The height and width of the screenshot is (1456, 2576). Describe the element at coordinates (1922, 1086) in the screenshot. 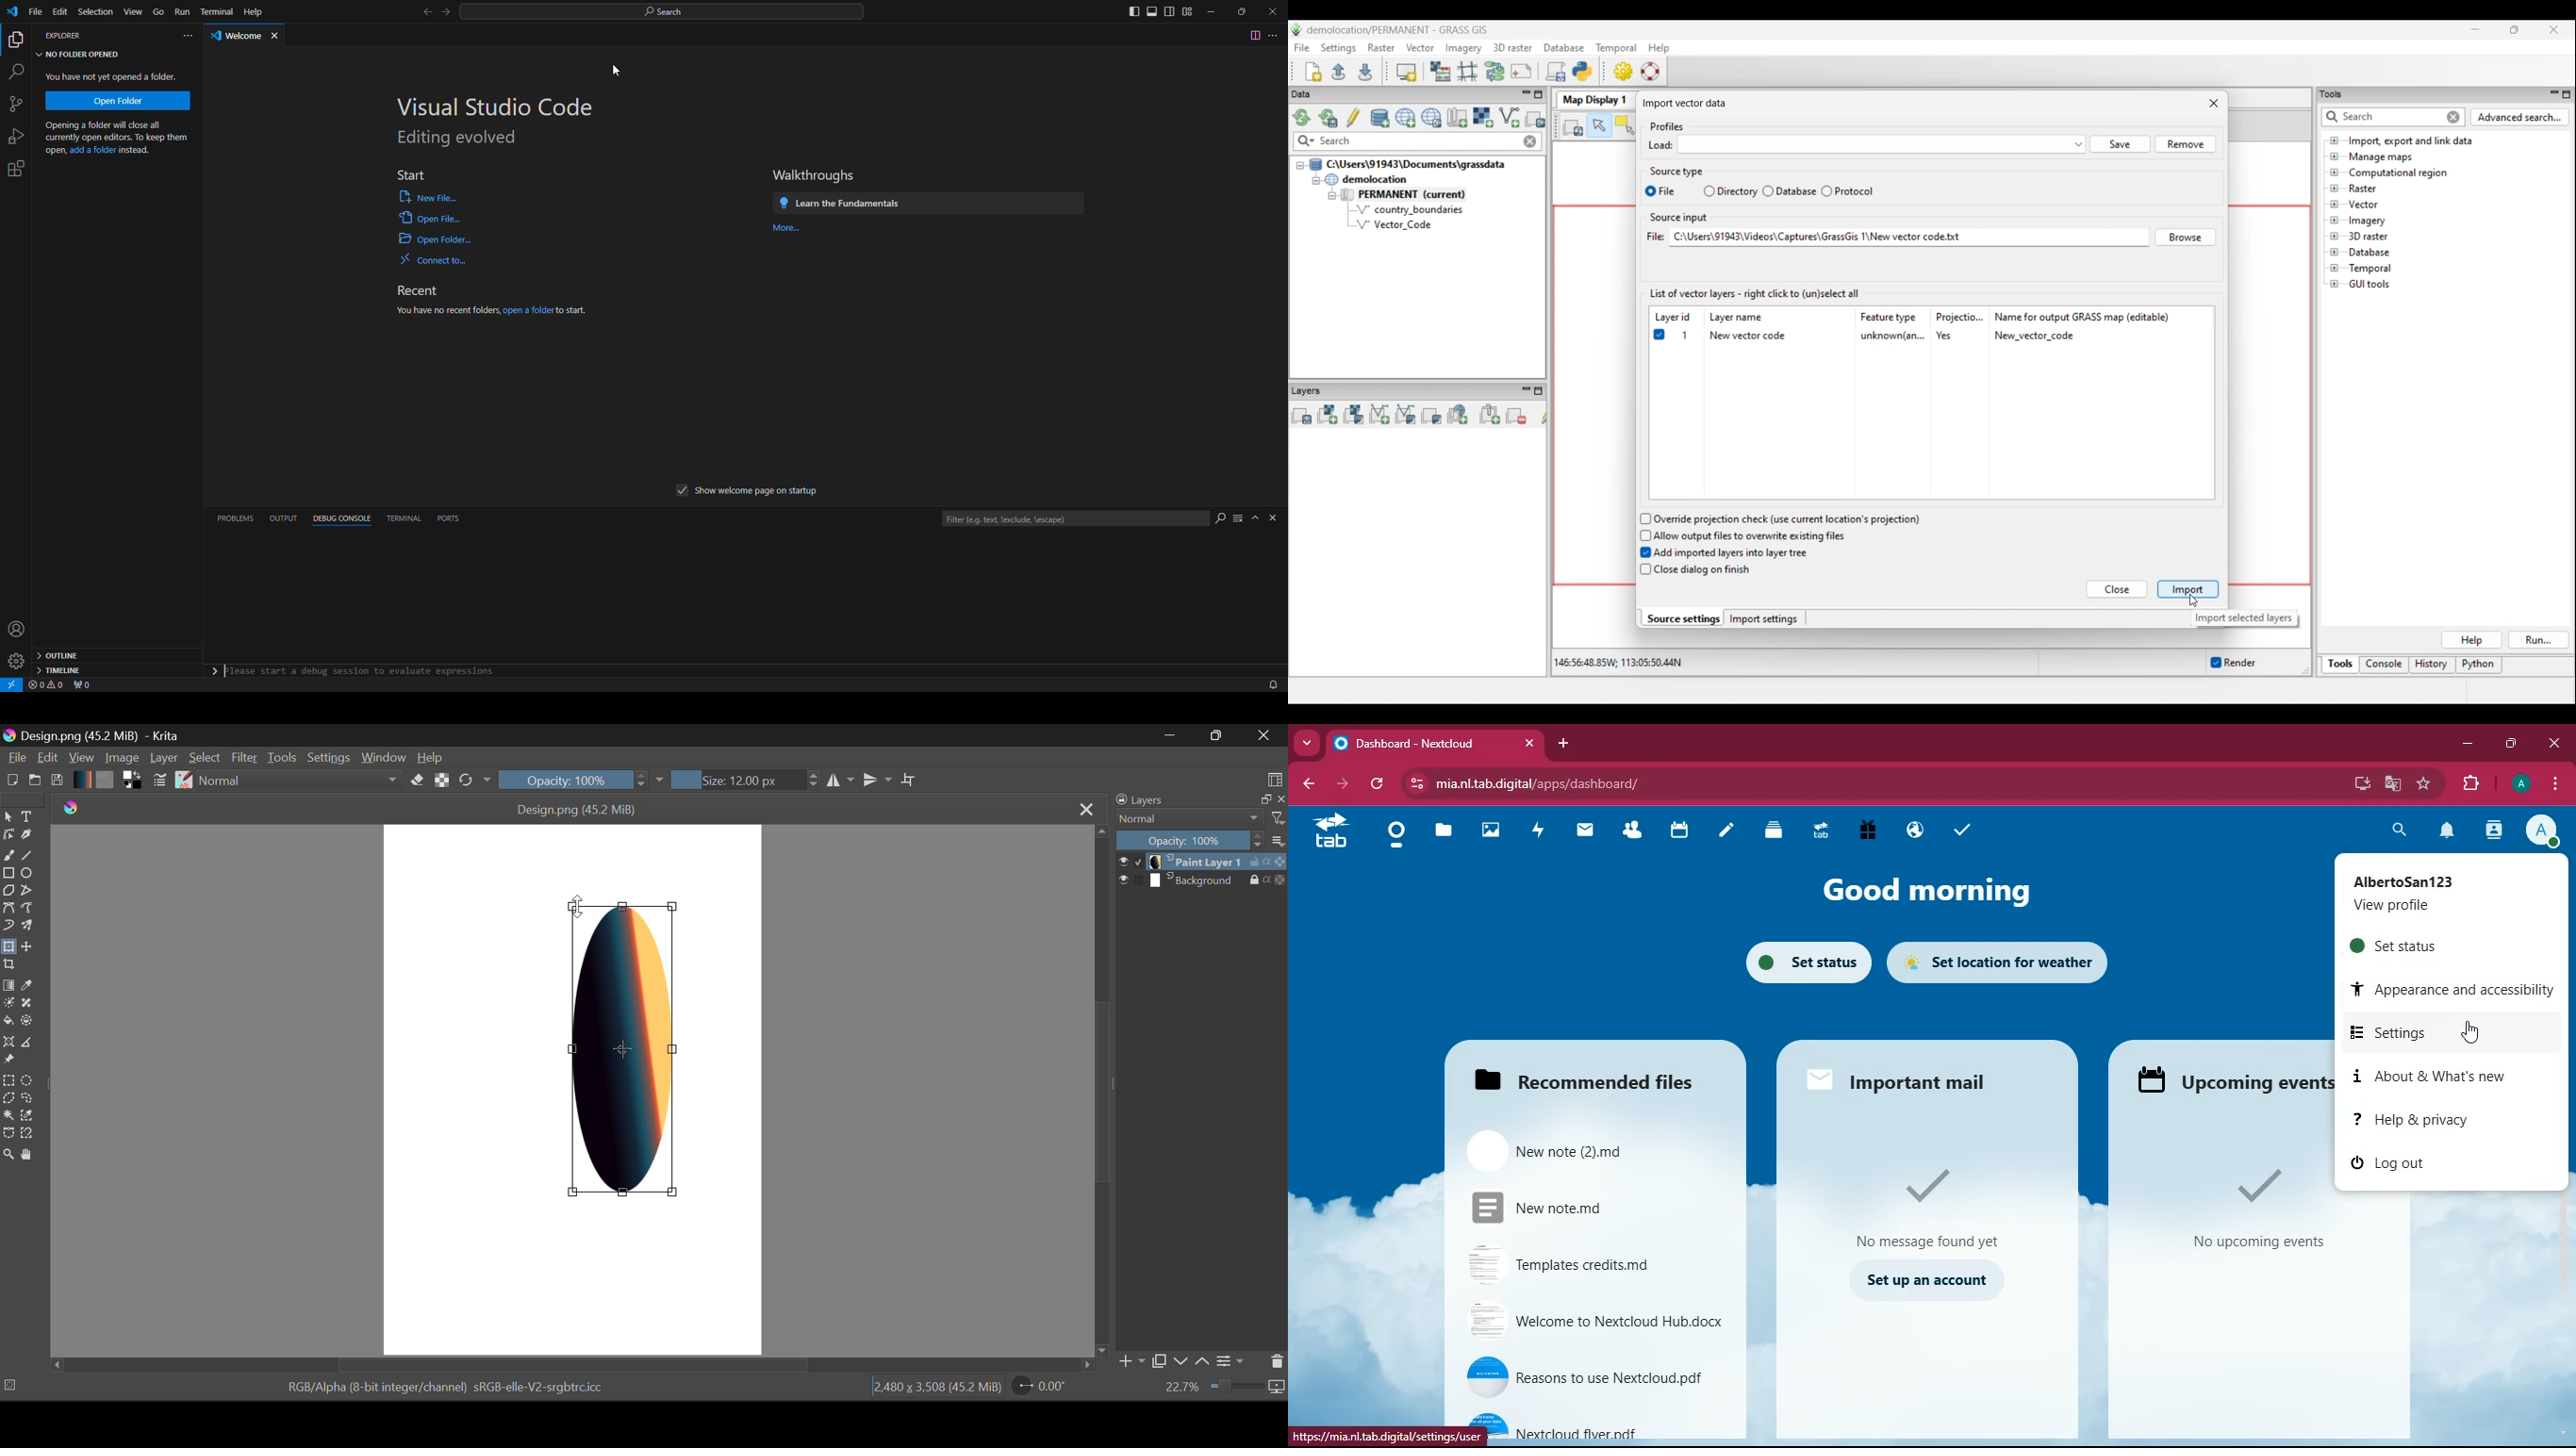

I see `Important mail` at that location.